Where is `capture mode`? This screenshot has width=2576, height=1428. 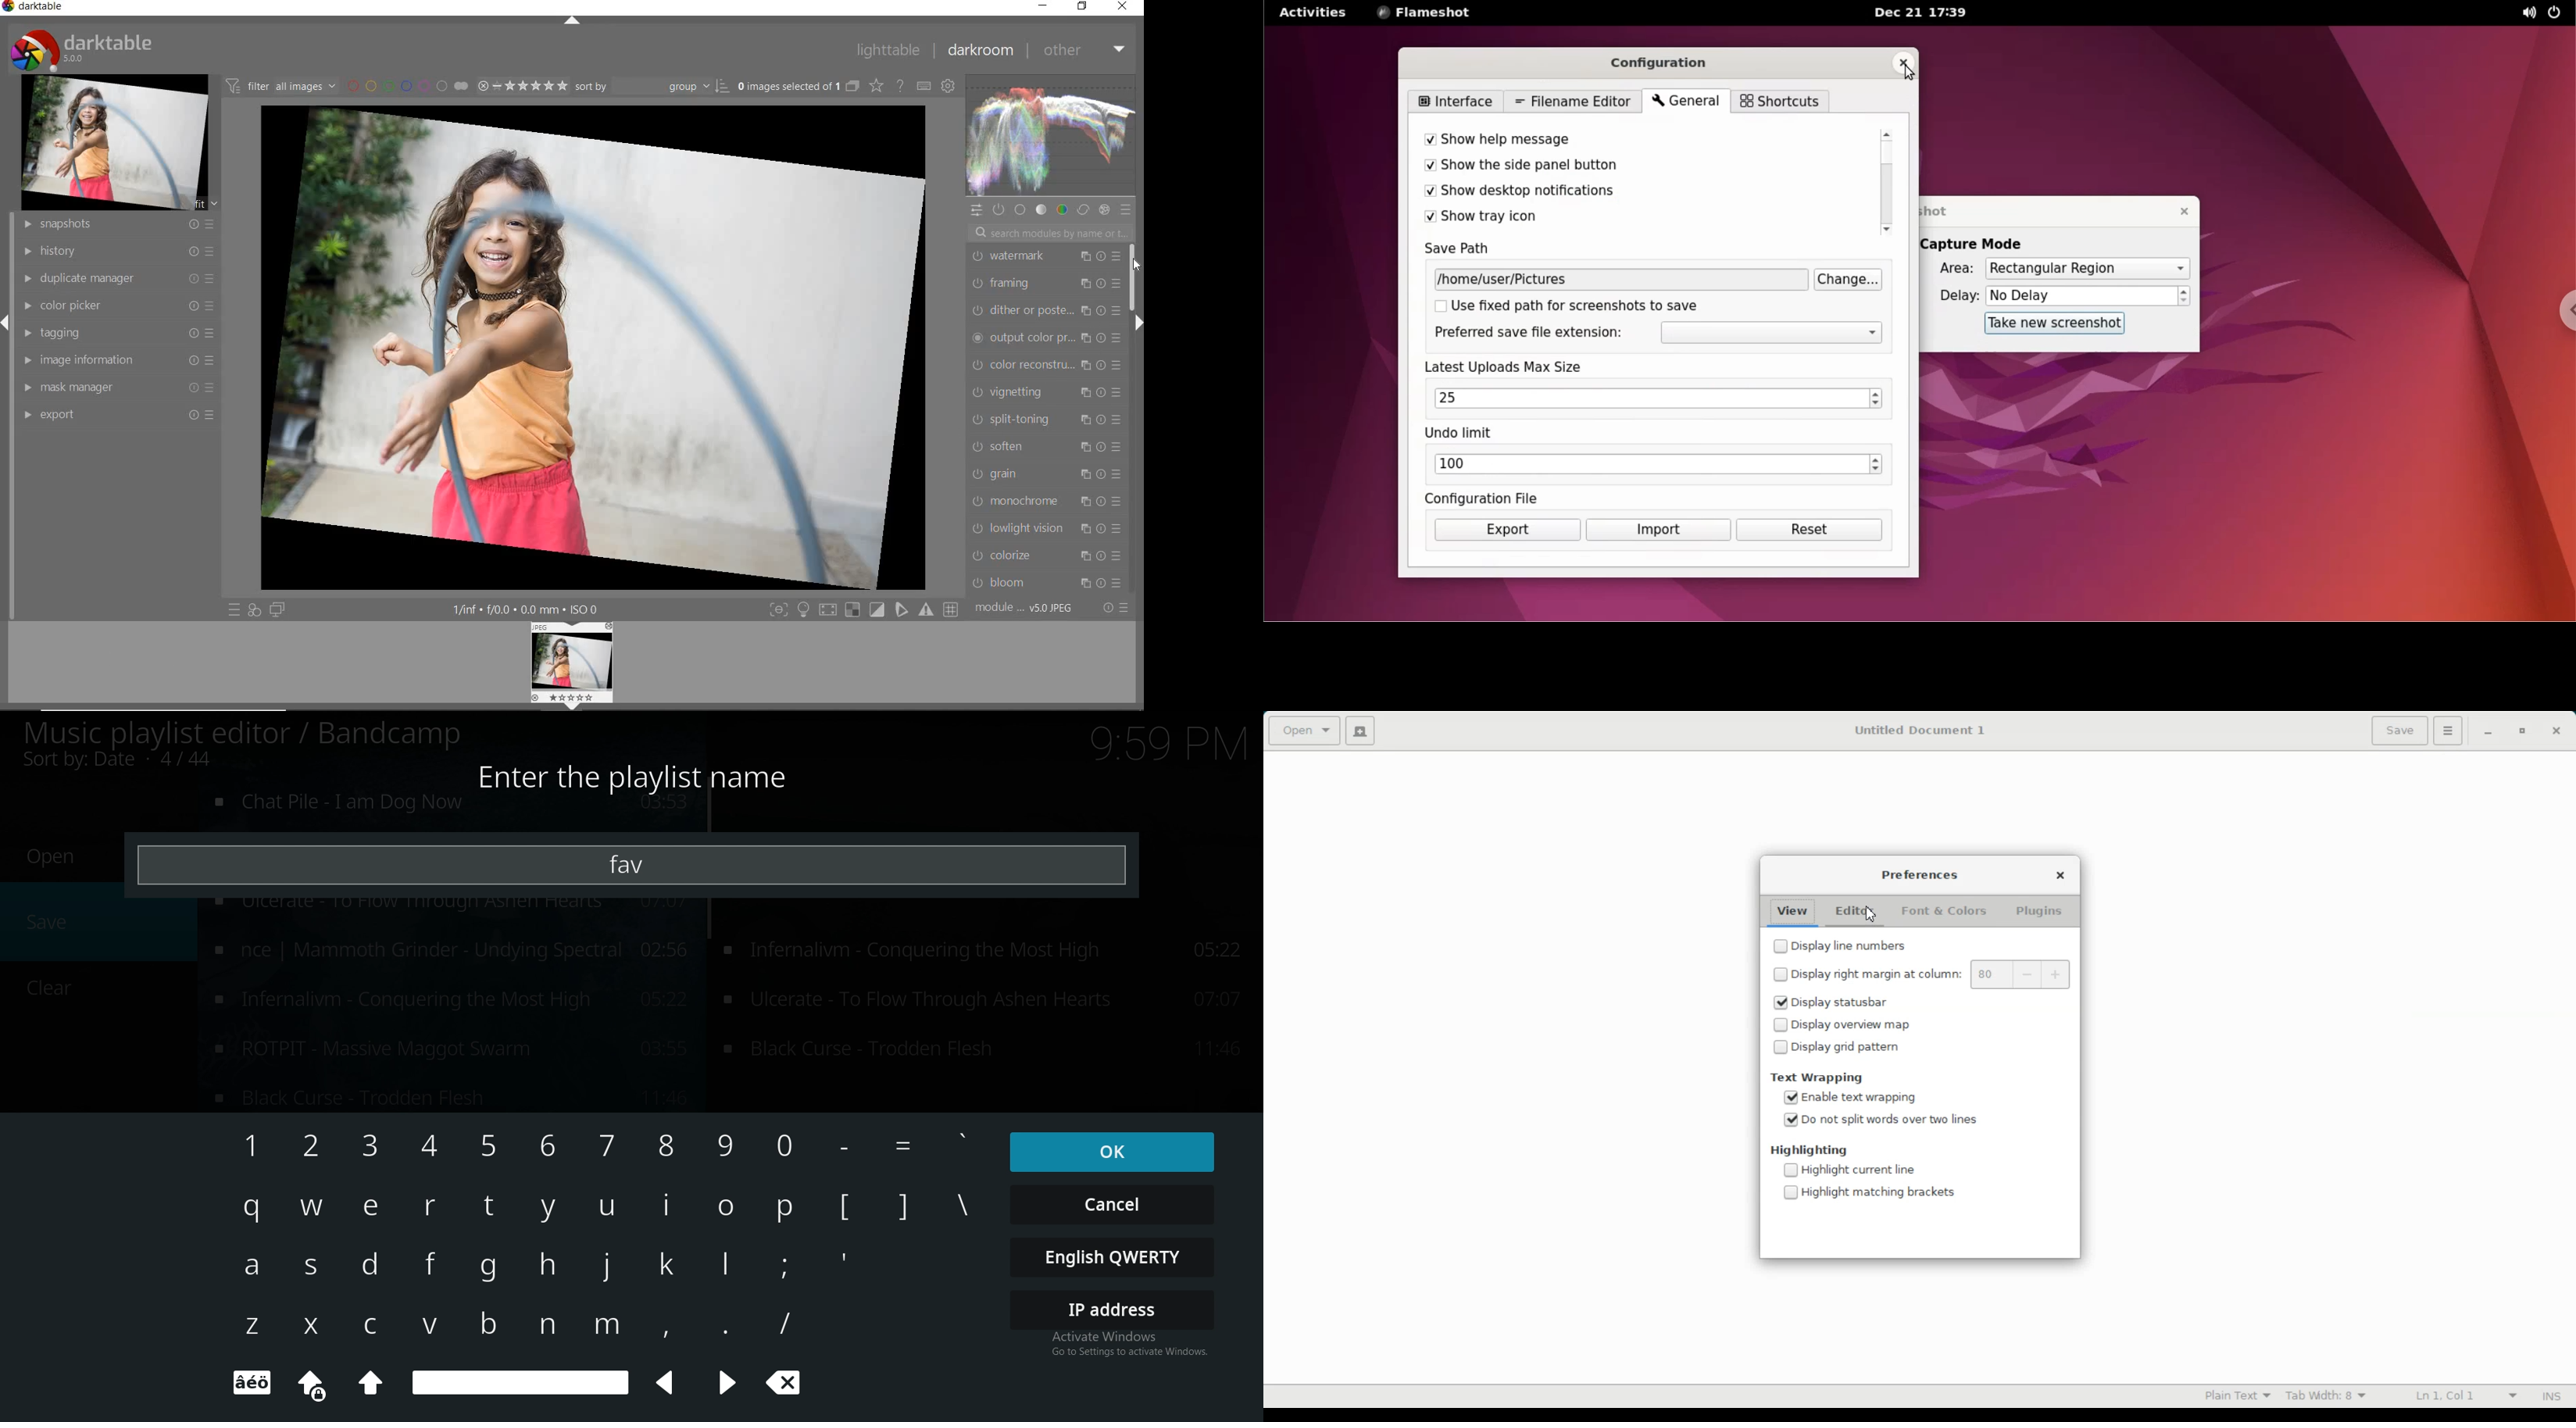
capture mode is located at coordinates (1983, 243).